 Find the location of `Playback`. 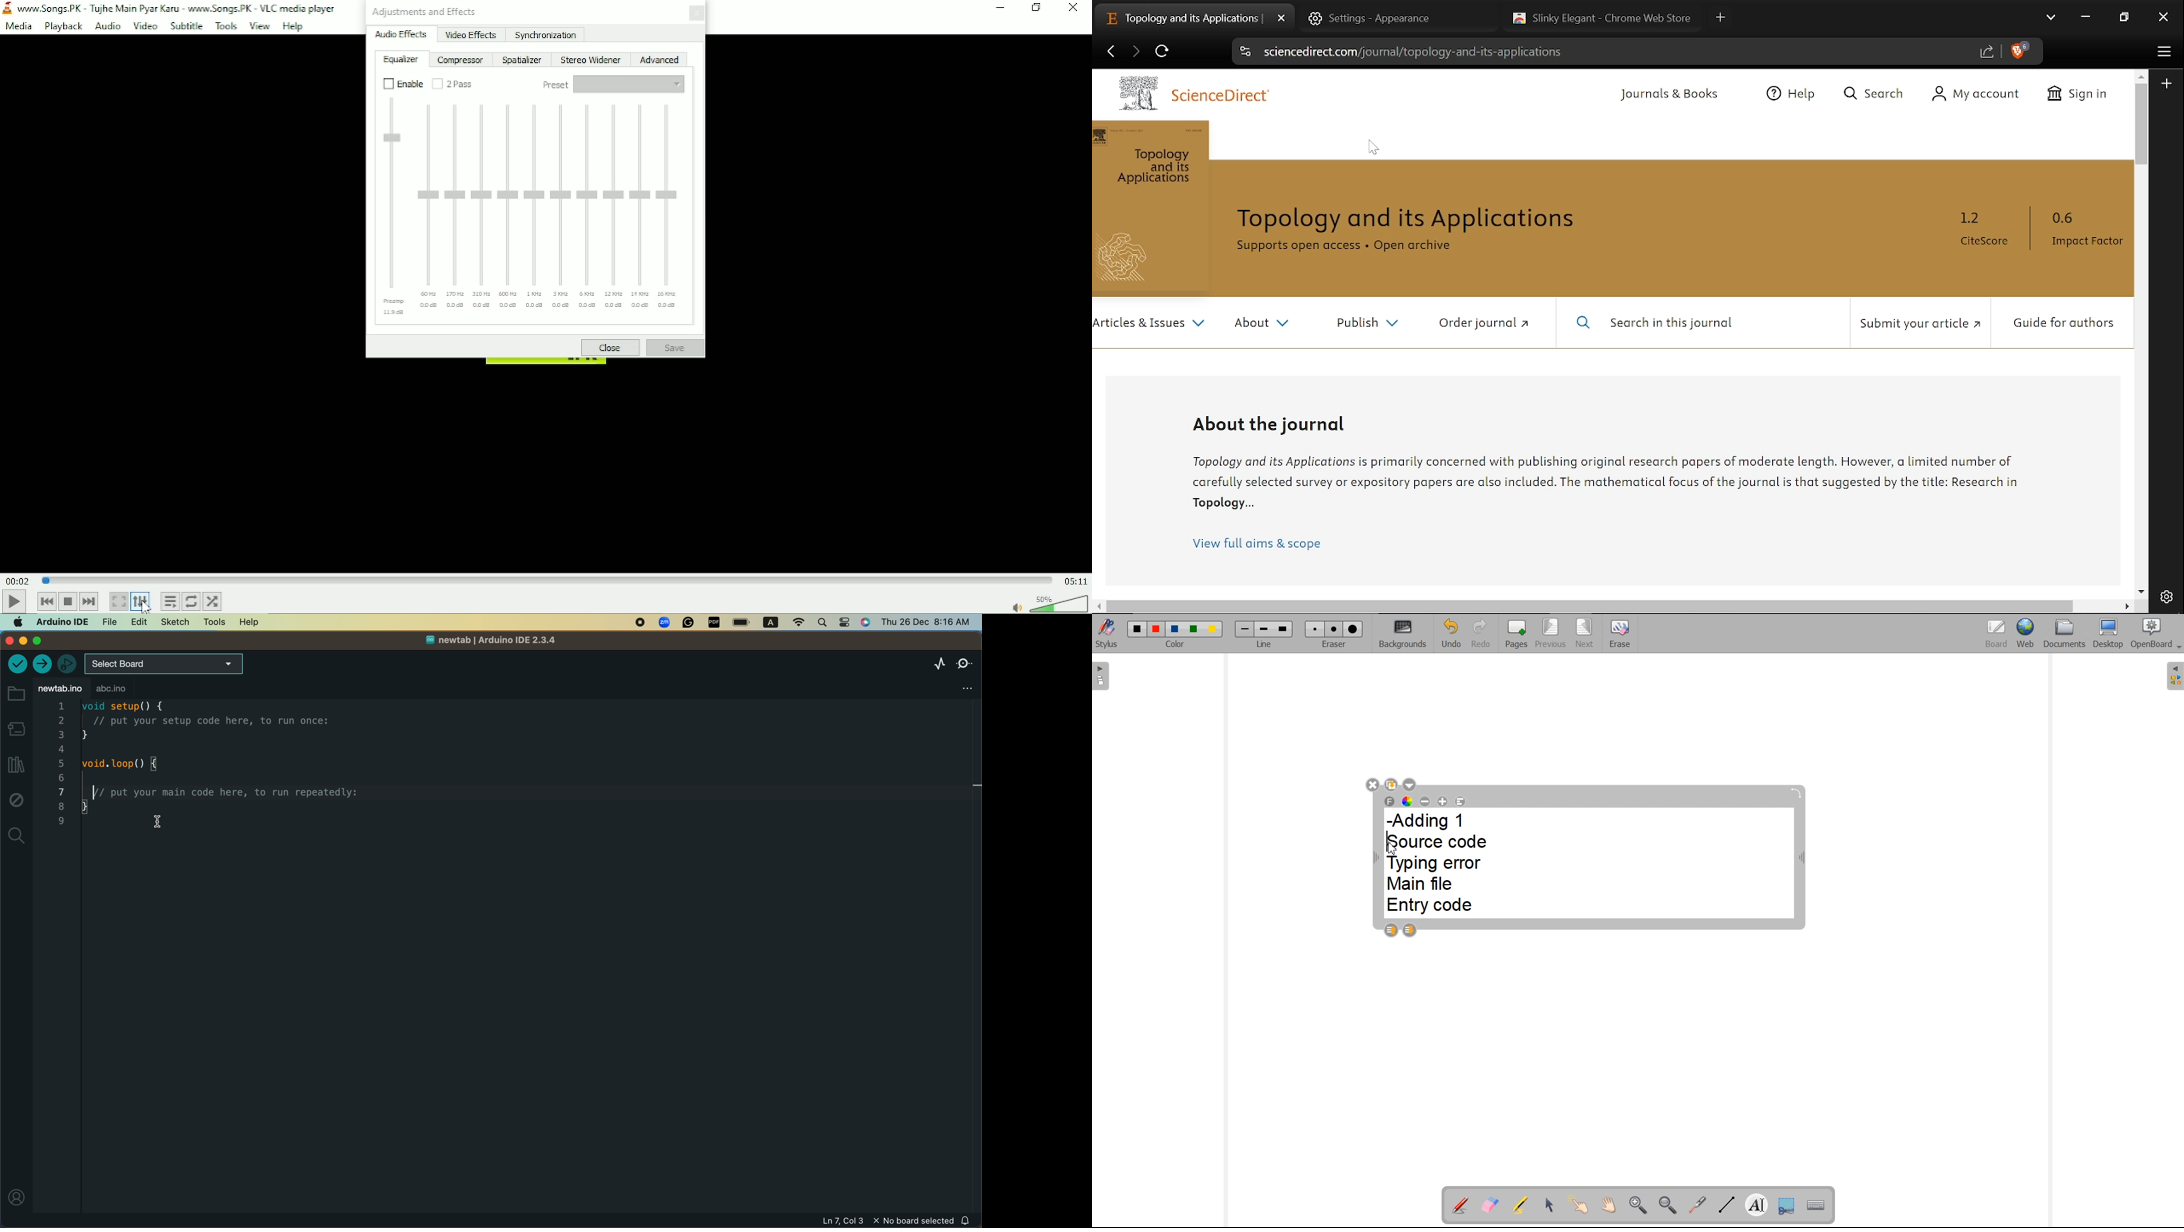

Playback is located at coordinates (64, 27).